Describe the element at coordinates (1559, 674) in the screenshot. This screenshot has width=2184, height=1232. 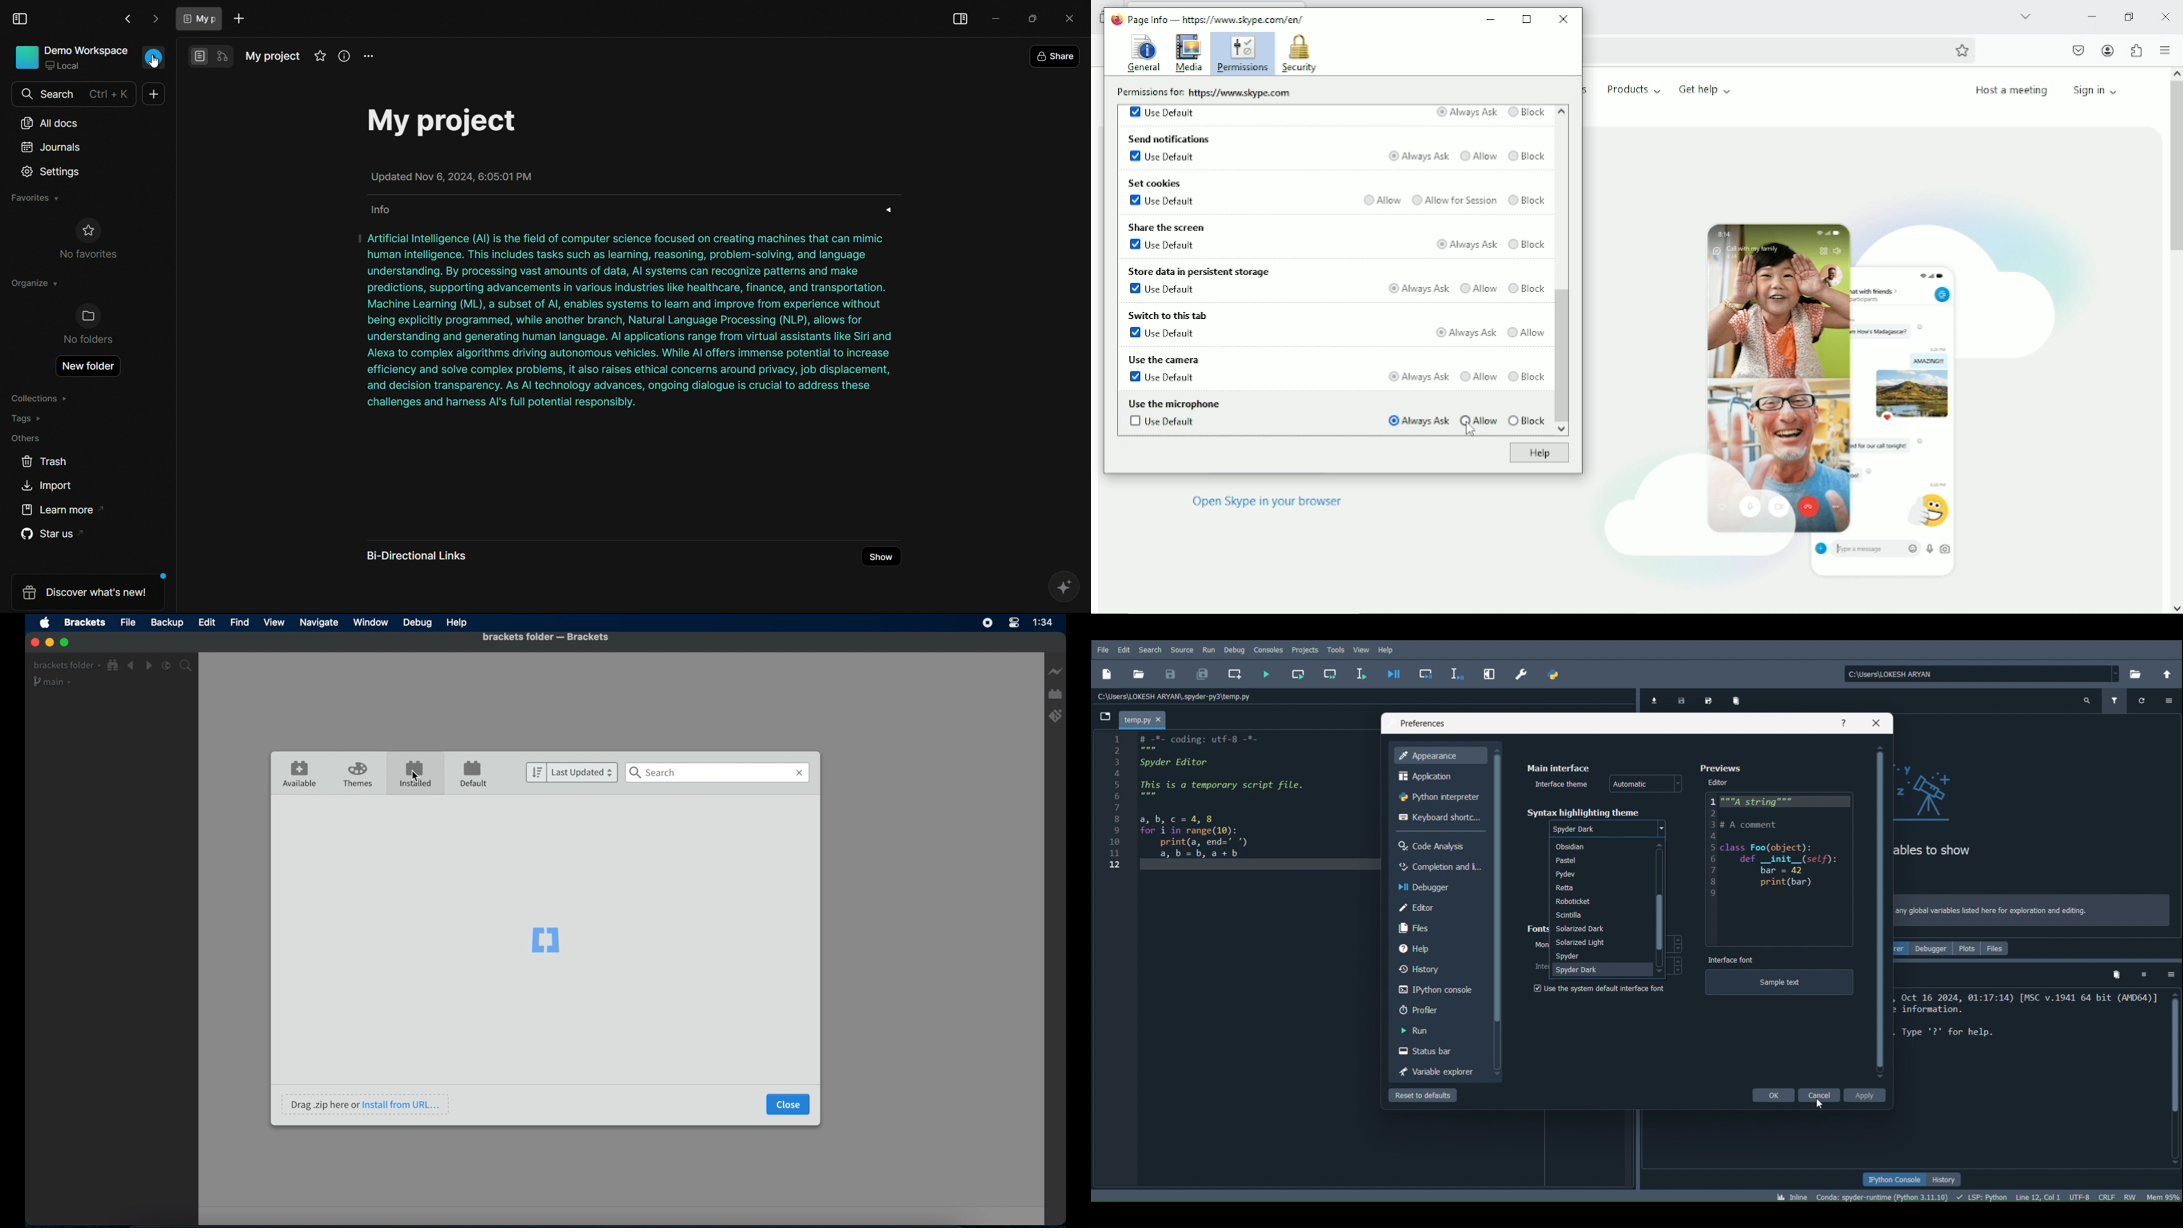
I see `PYTHONPATH manager` at that location.